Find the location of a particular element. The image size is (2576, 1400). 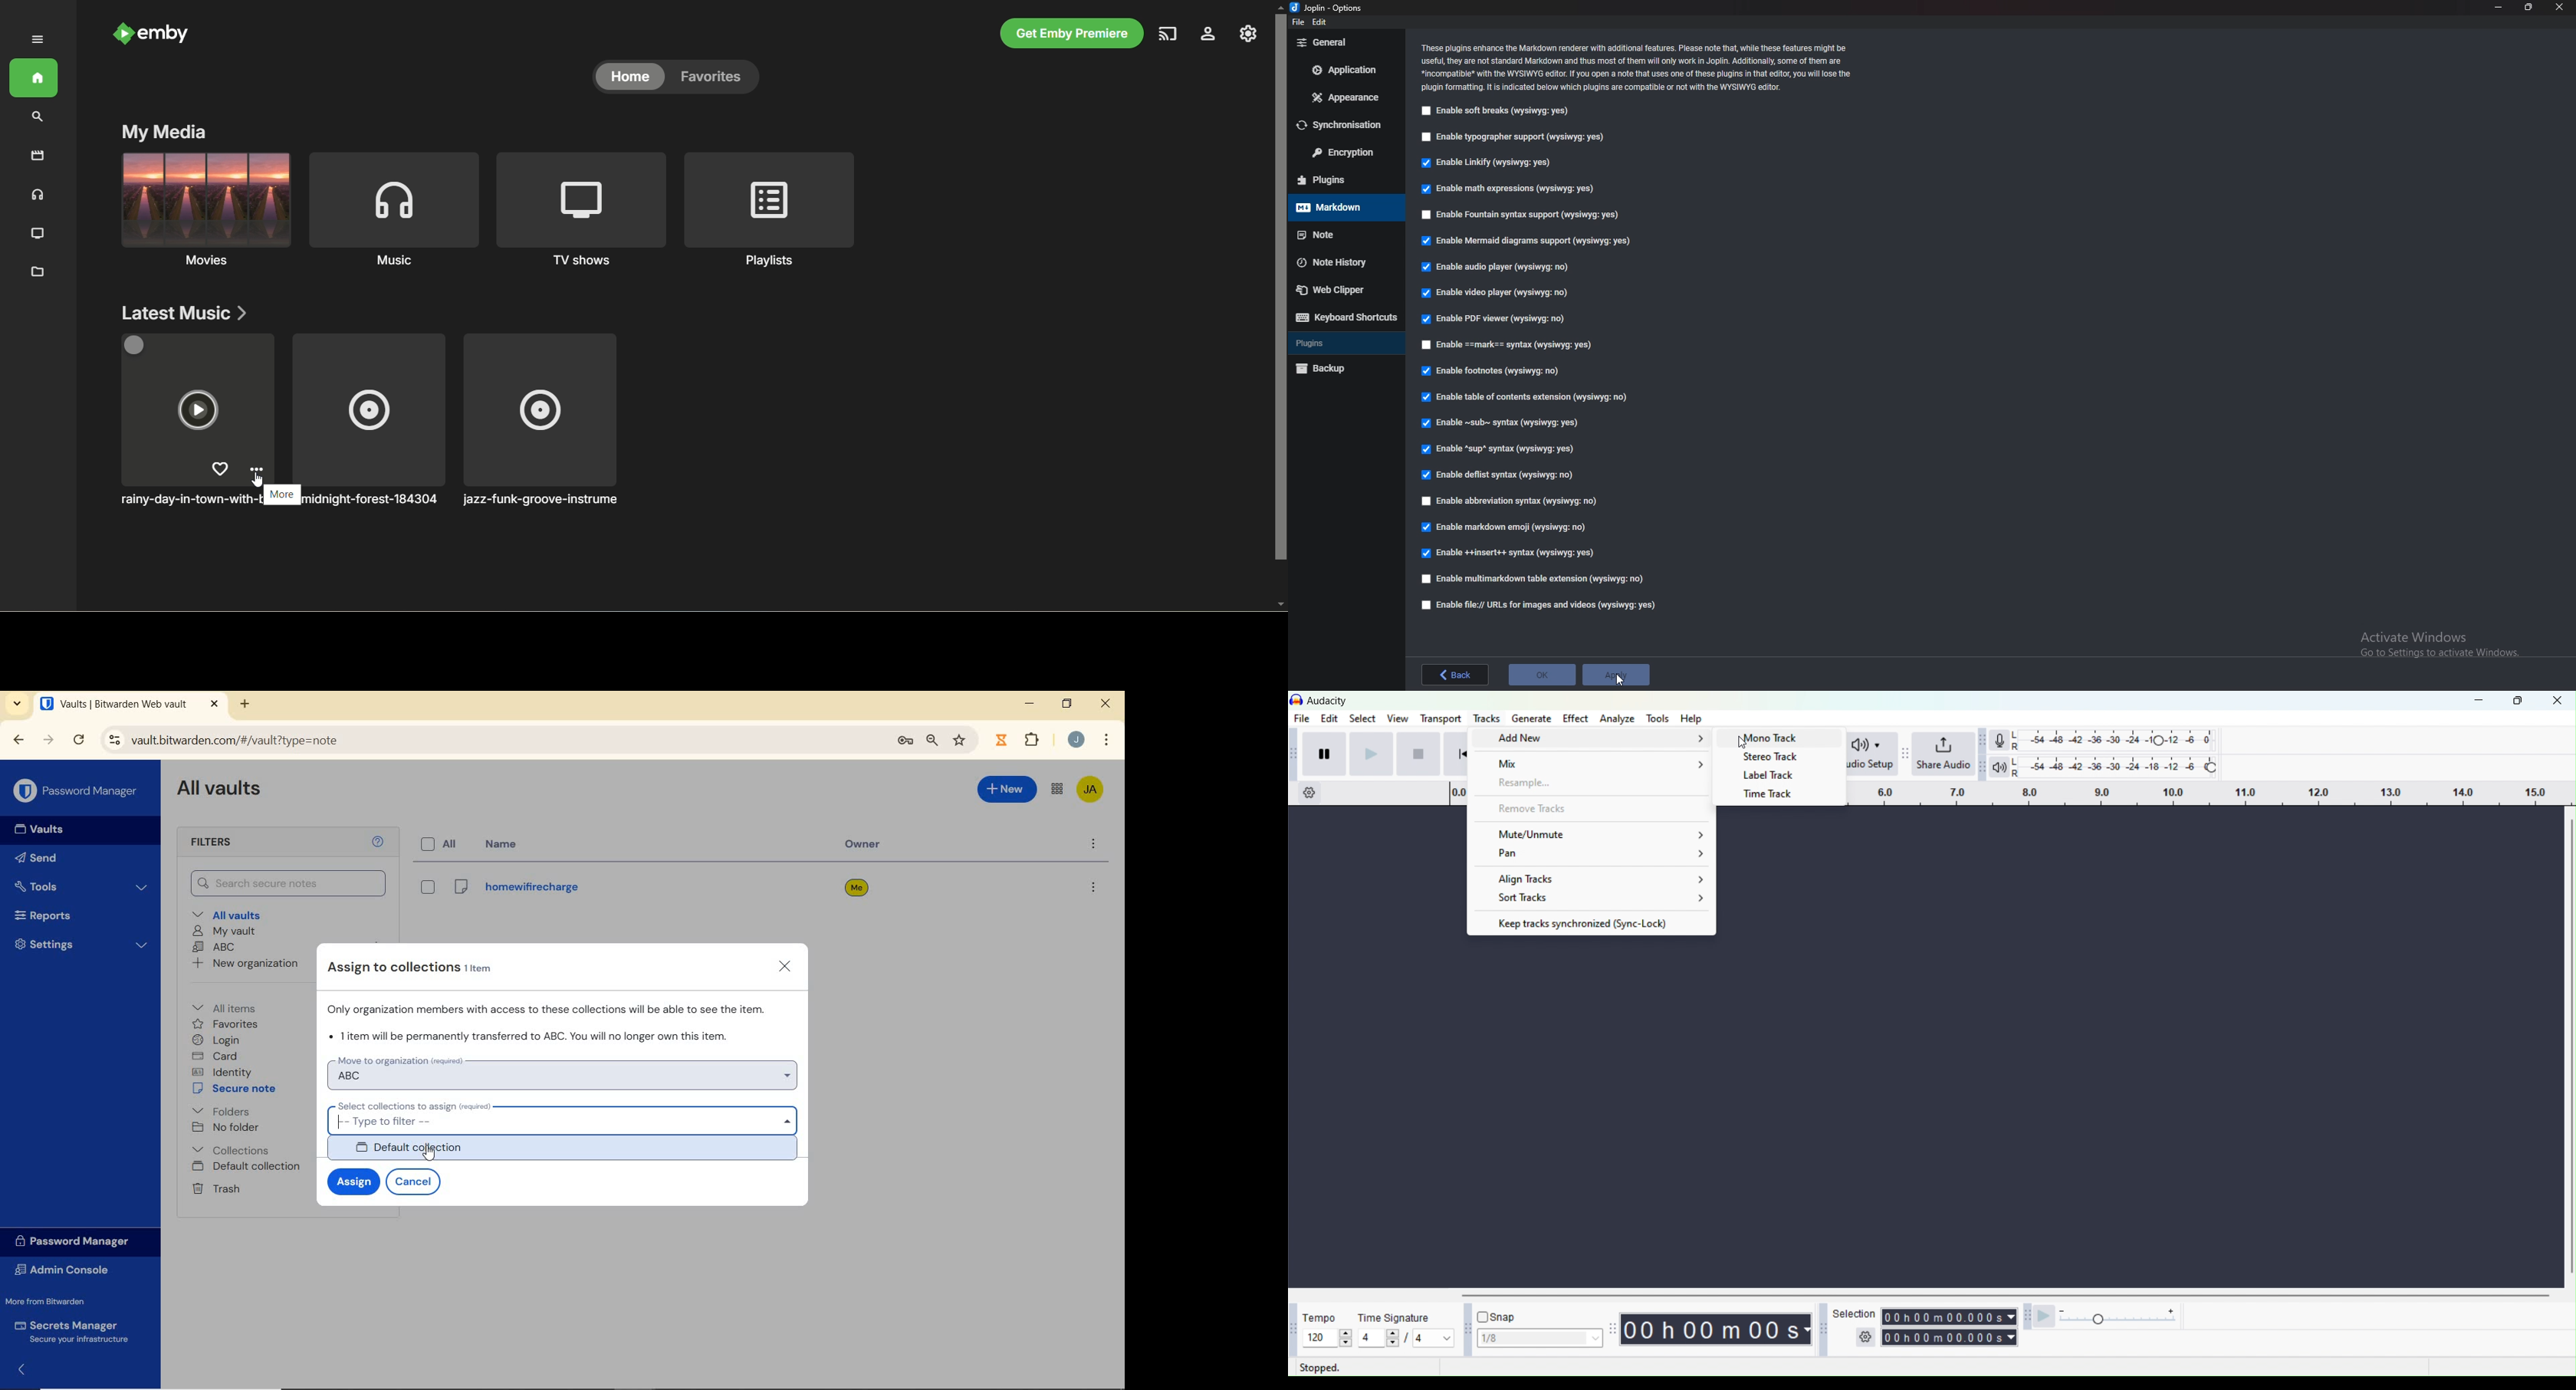

enable deflist syntax is located at coordinates (1502, 476).